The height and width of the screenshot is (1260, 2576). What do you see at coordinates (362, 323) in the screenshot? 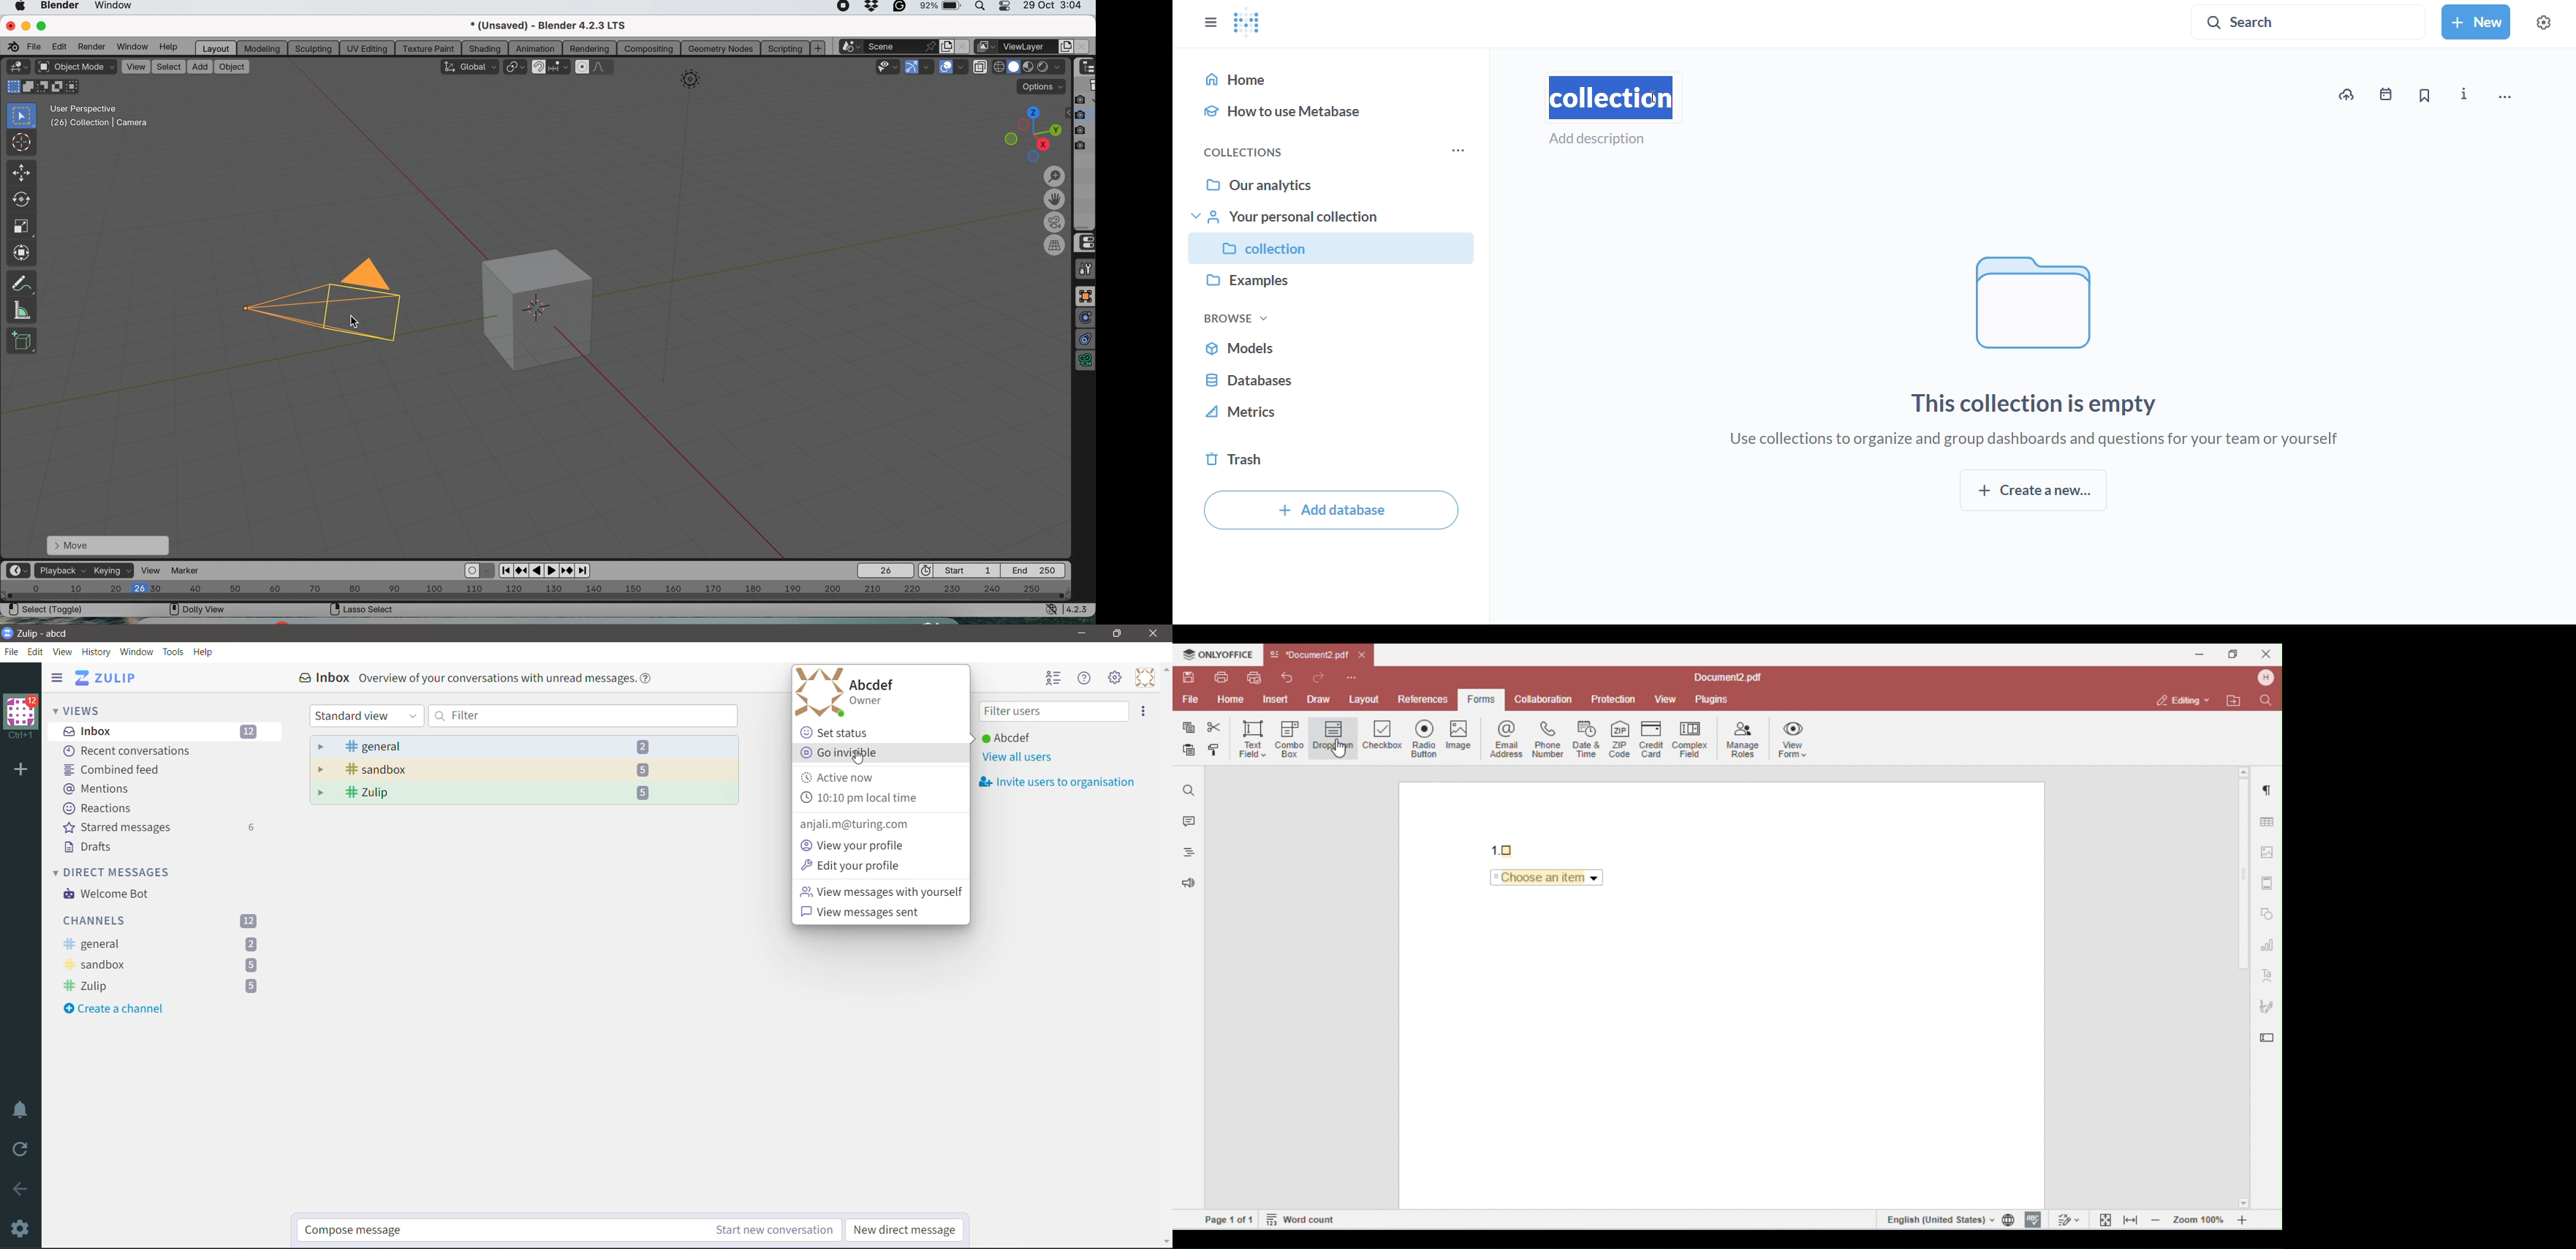
I see `cursor` at bounding box center [362, 323].